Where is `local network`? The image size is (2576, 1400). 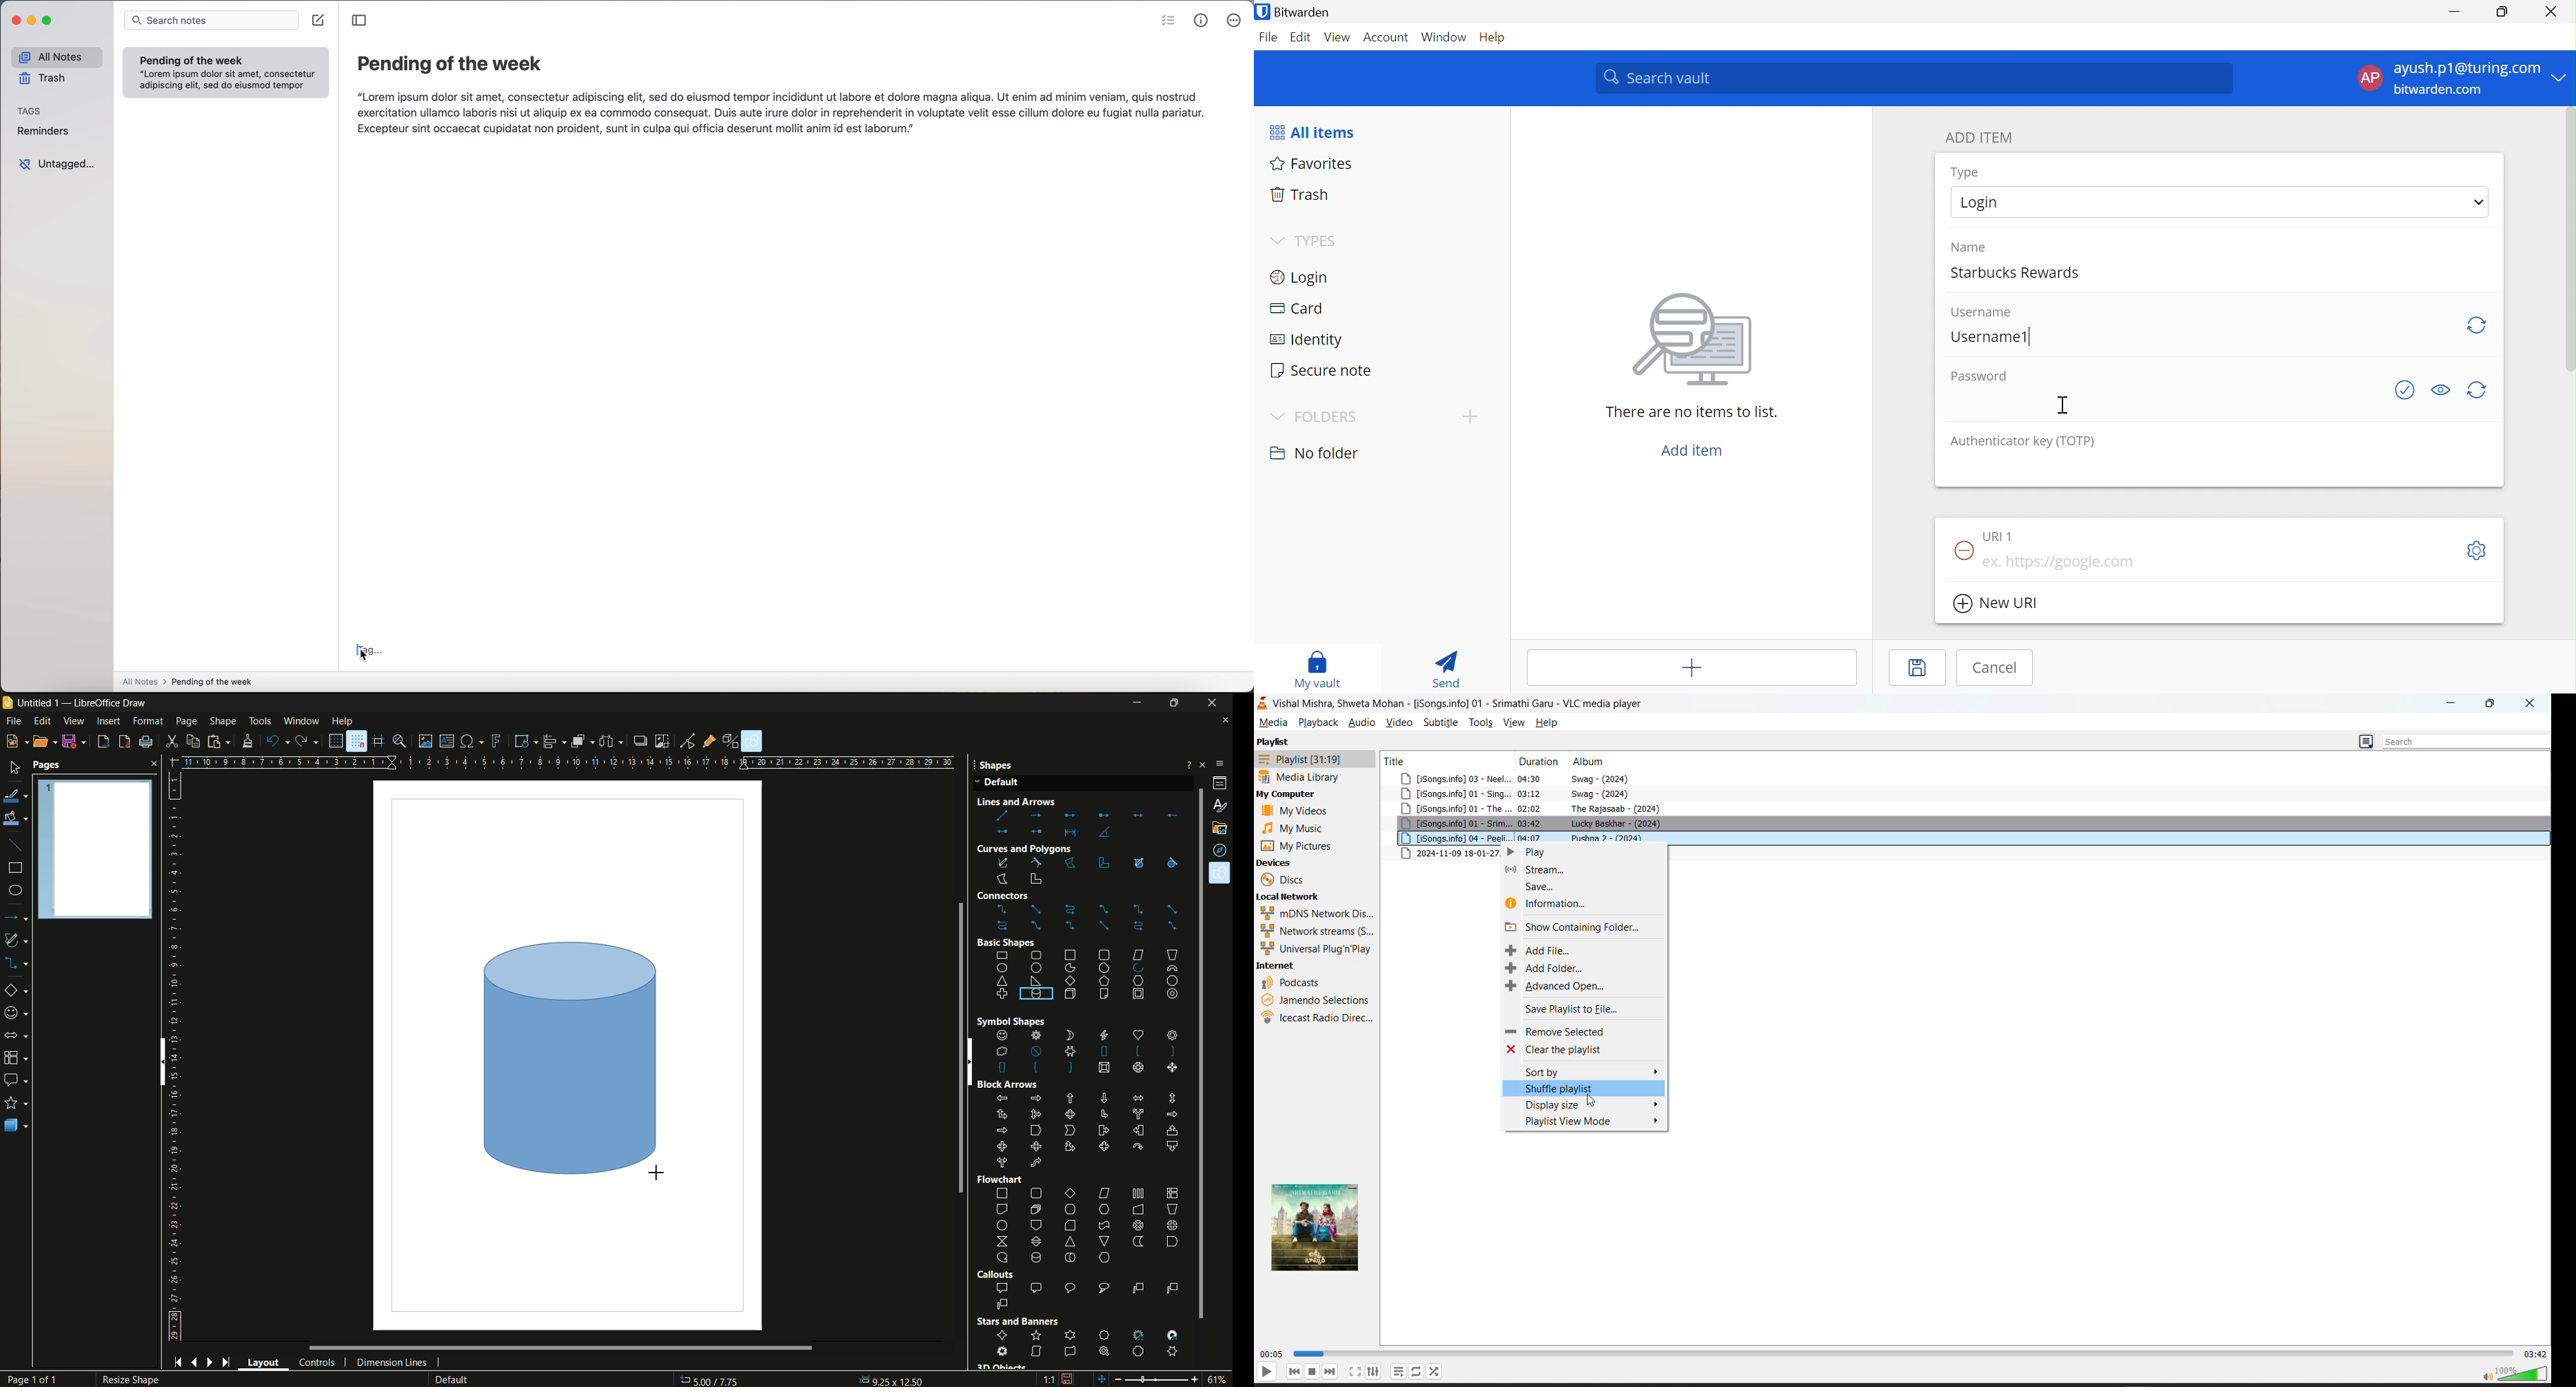
local network is located at coordinates (1294, 897).